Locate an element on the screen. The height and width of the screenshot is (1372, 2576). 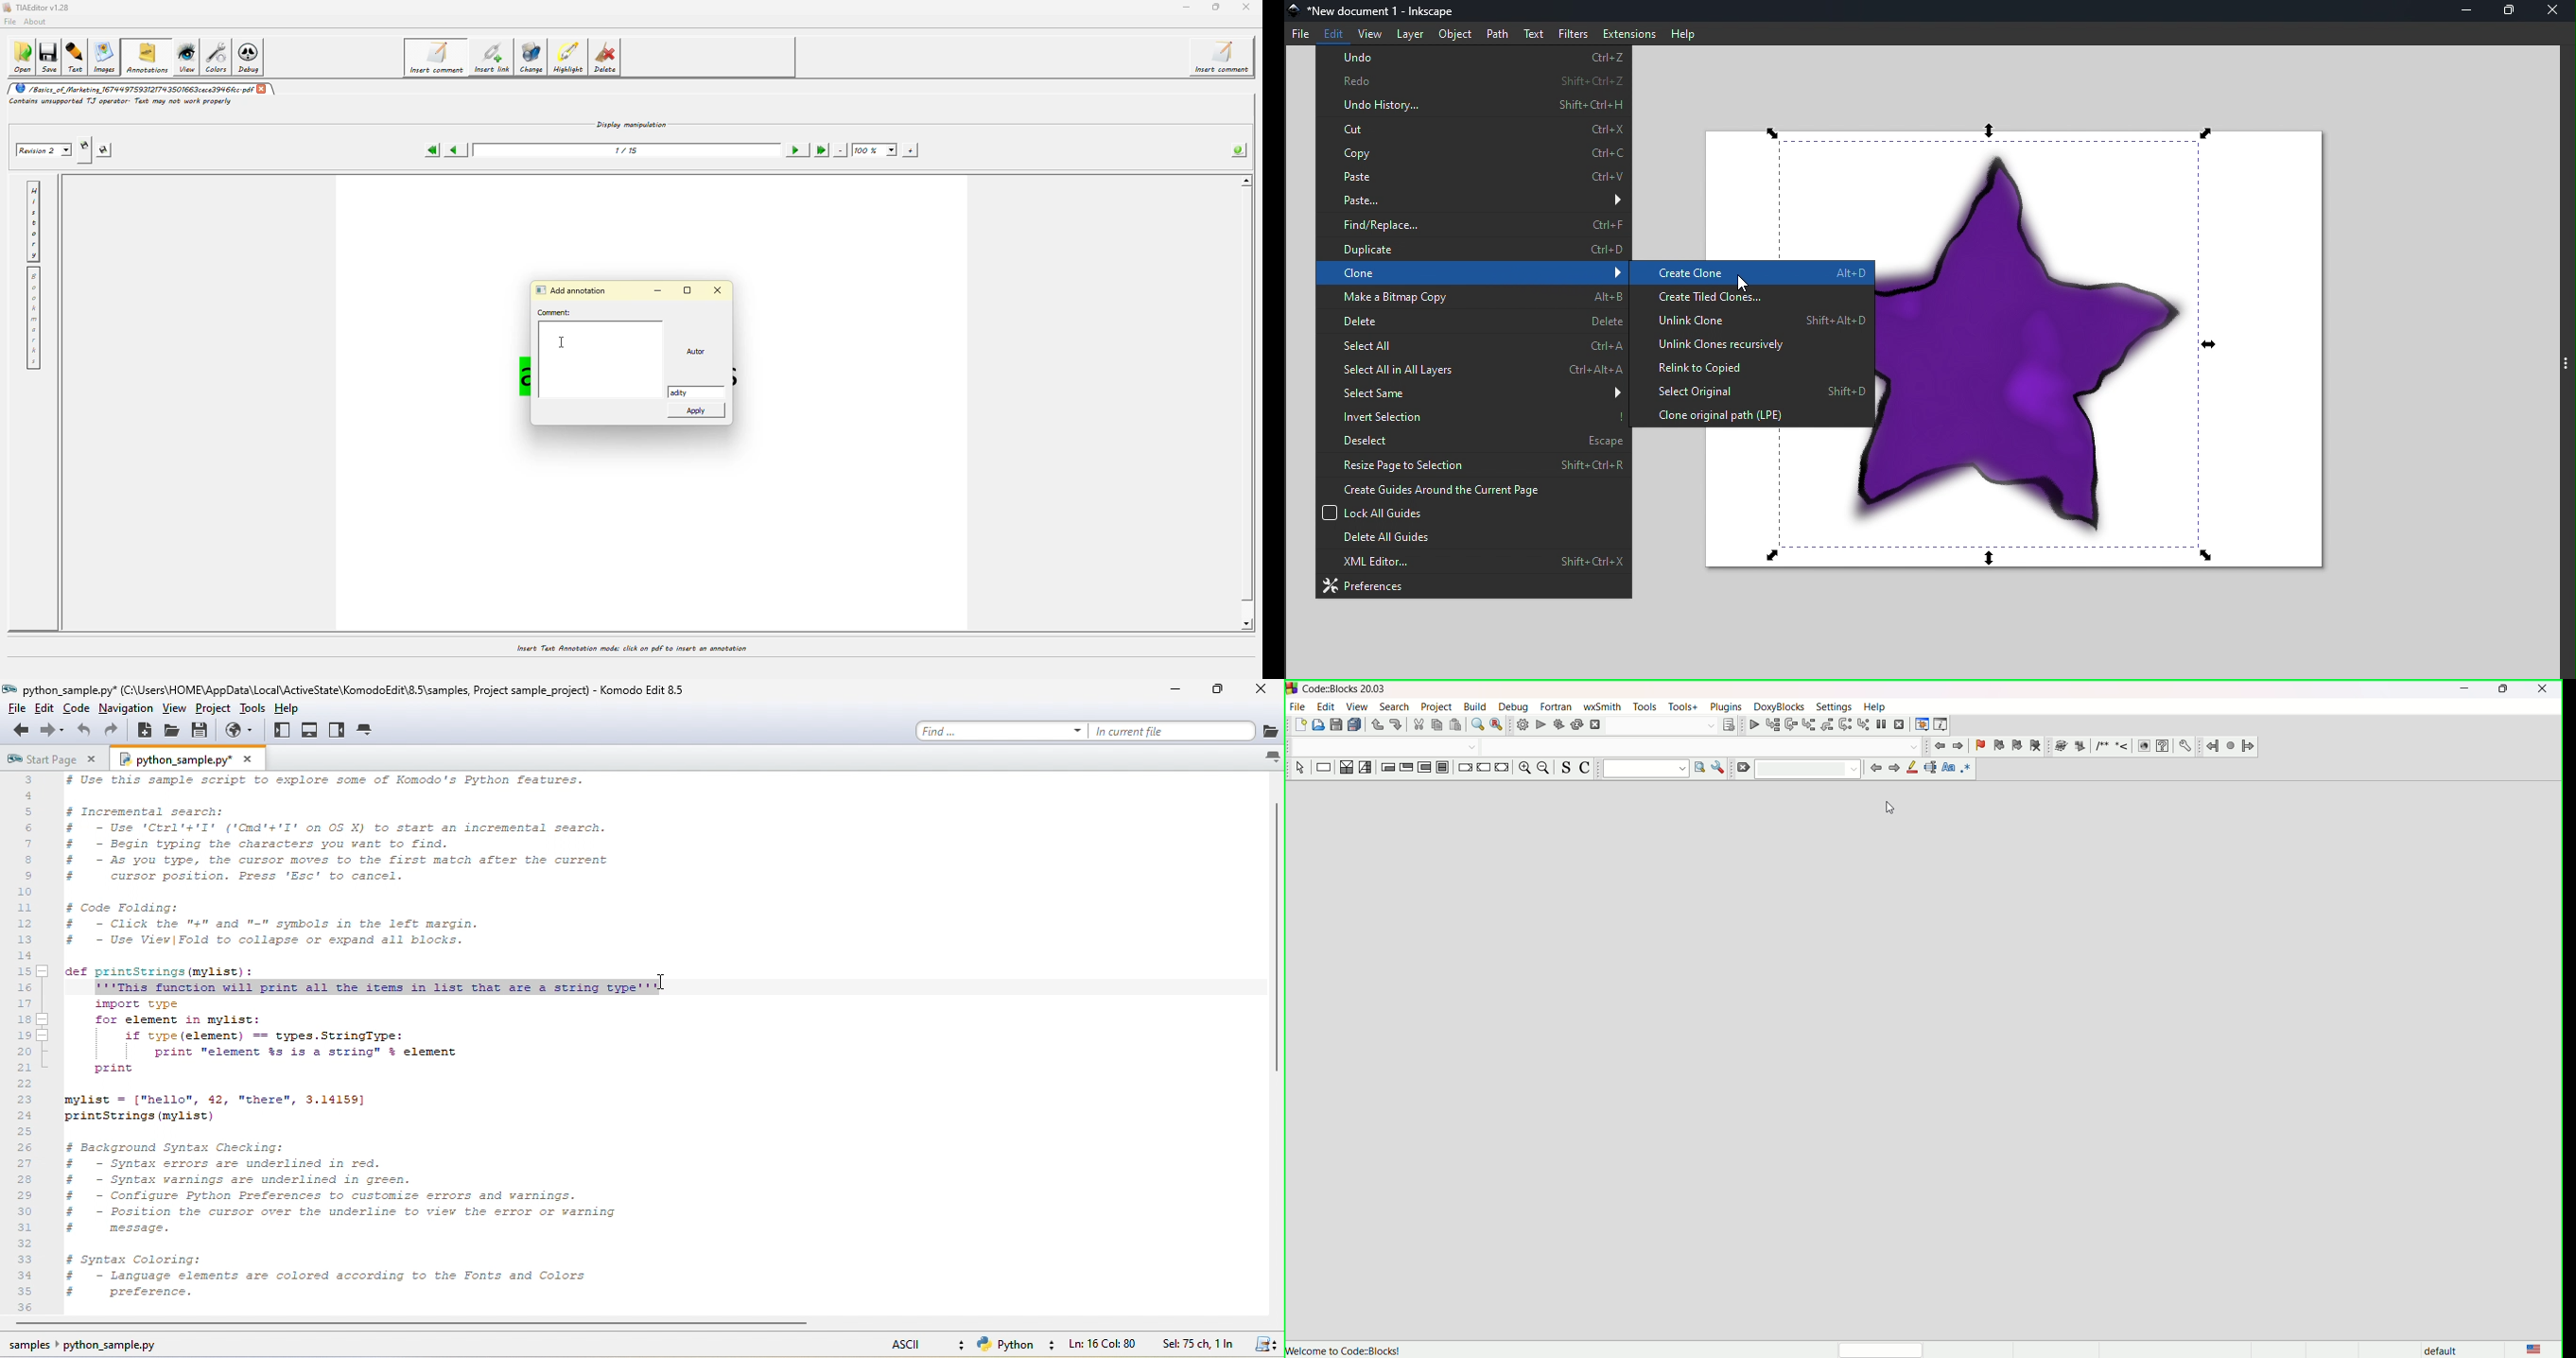
ln 16, col 80 is located at coordinates (1105, 1345).